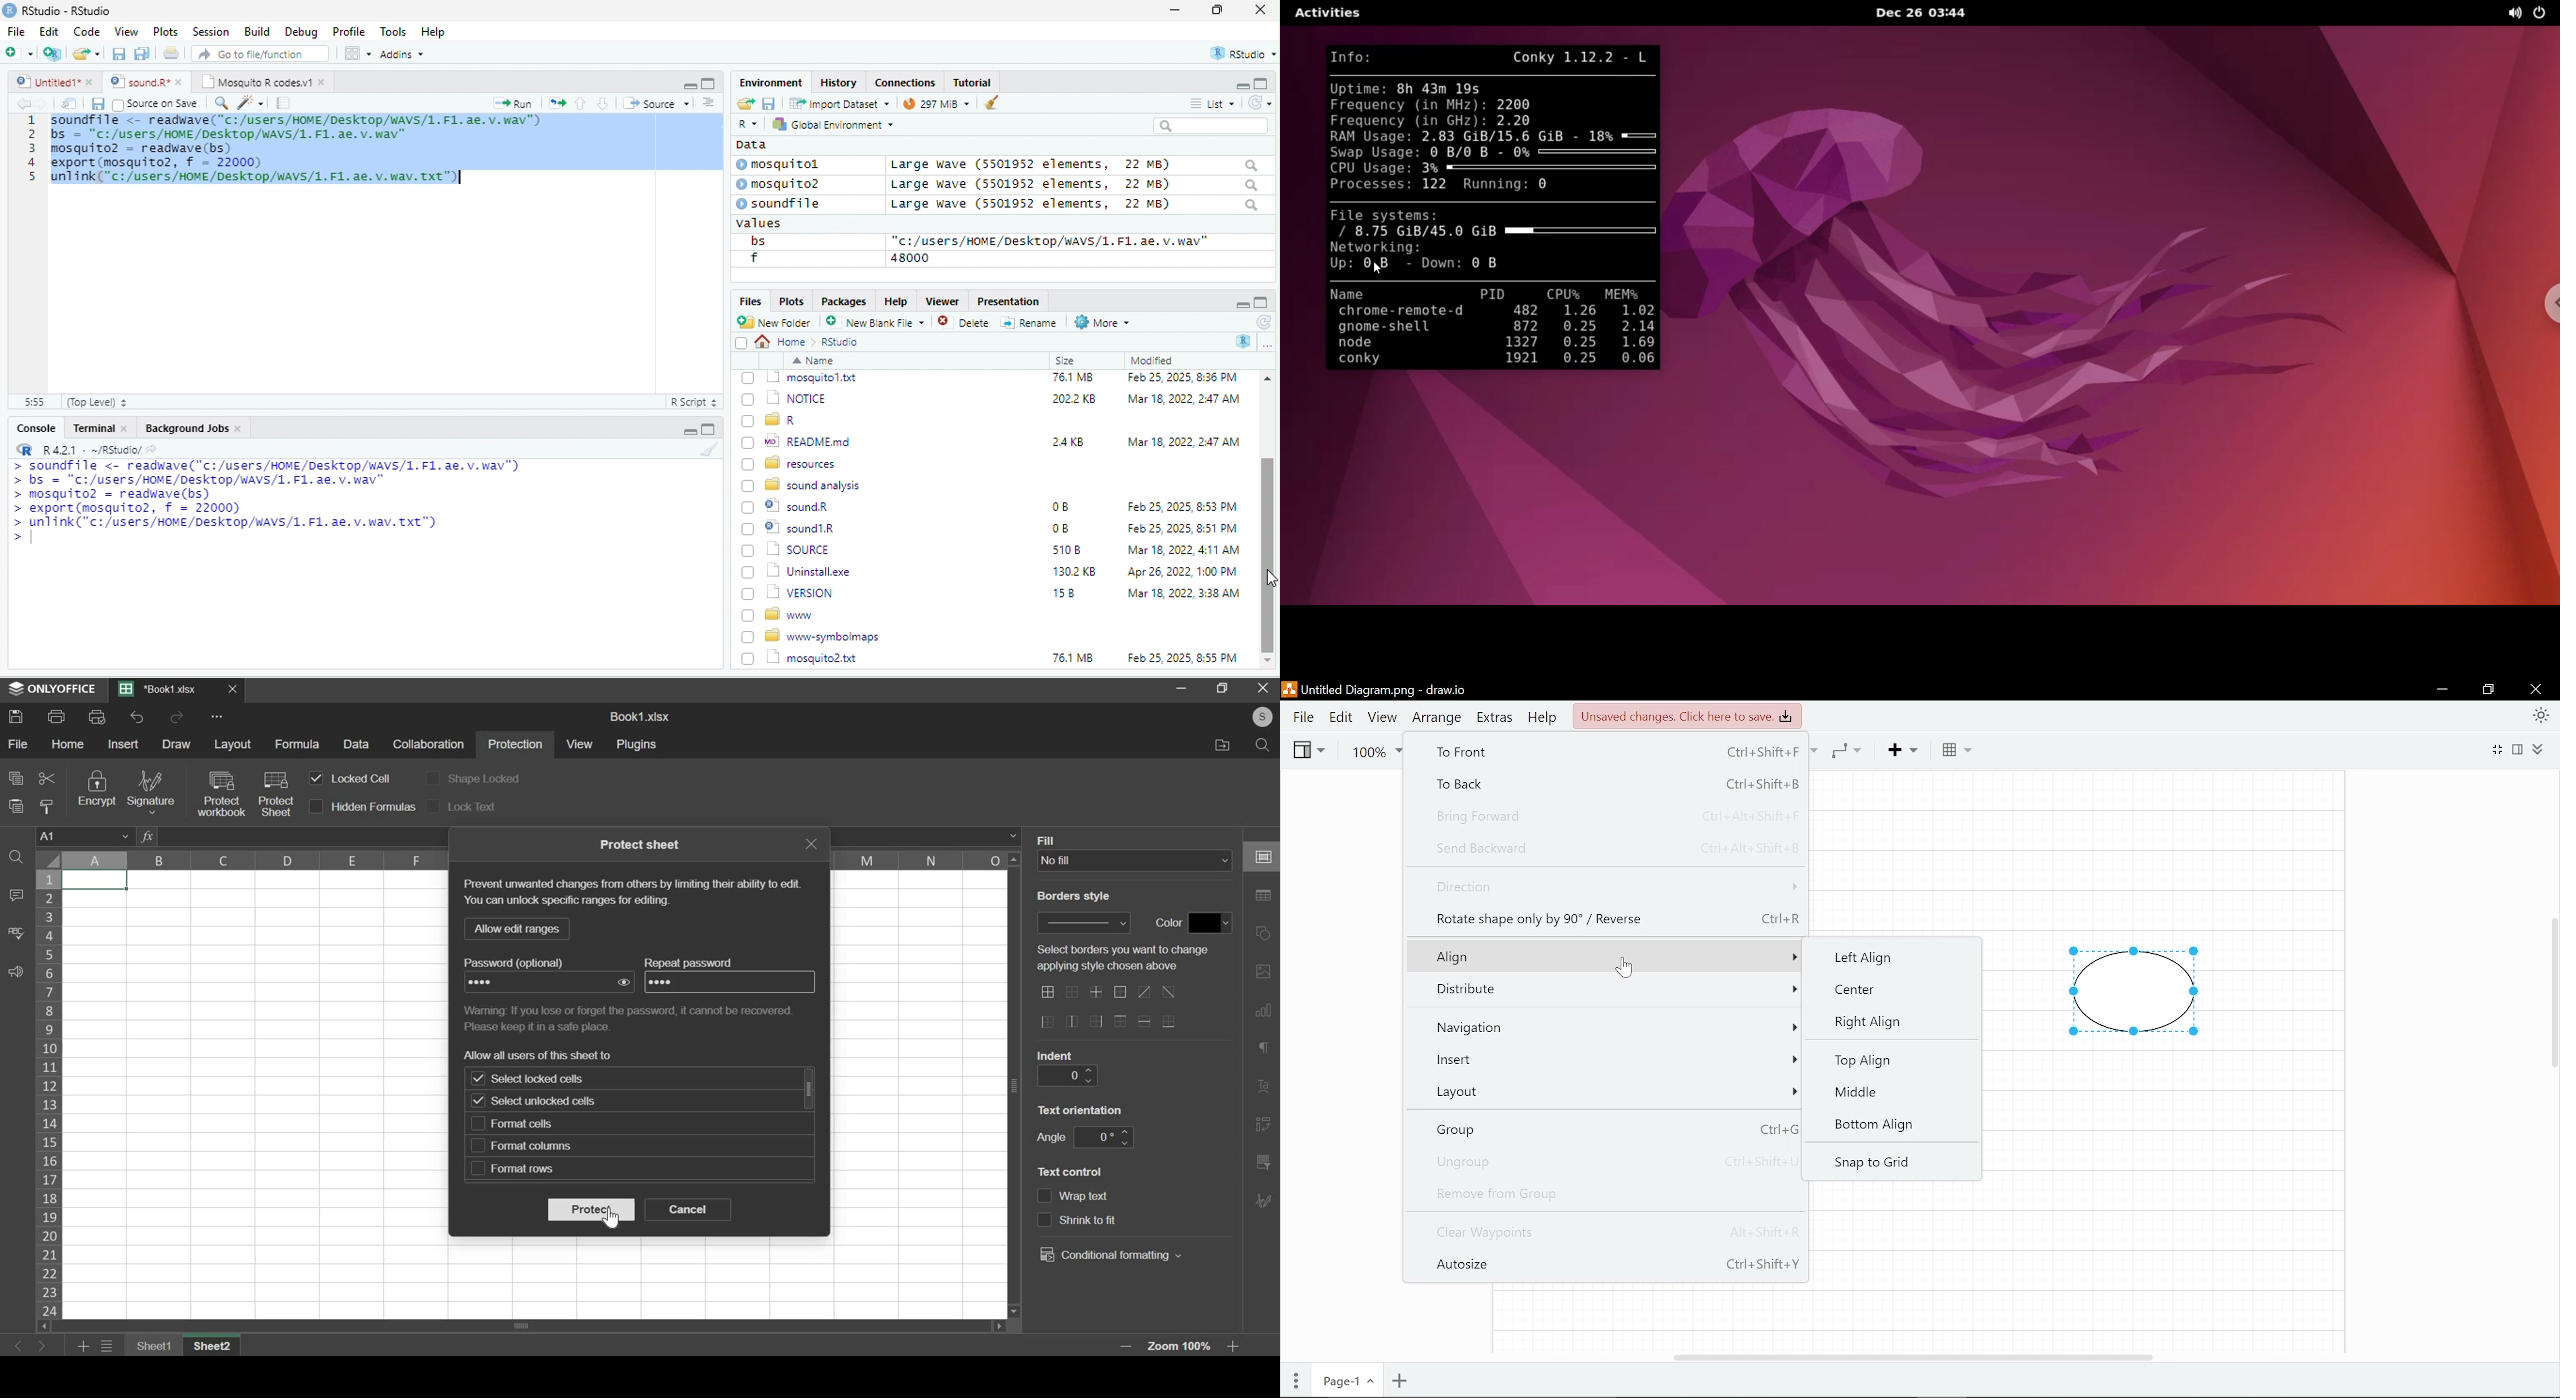  I want to click on border options, so click(1097, 992).